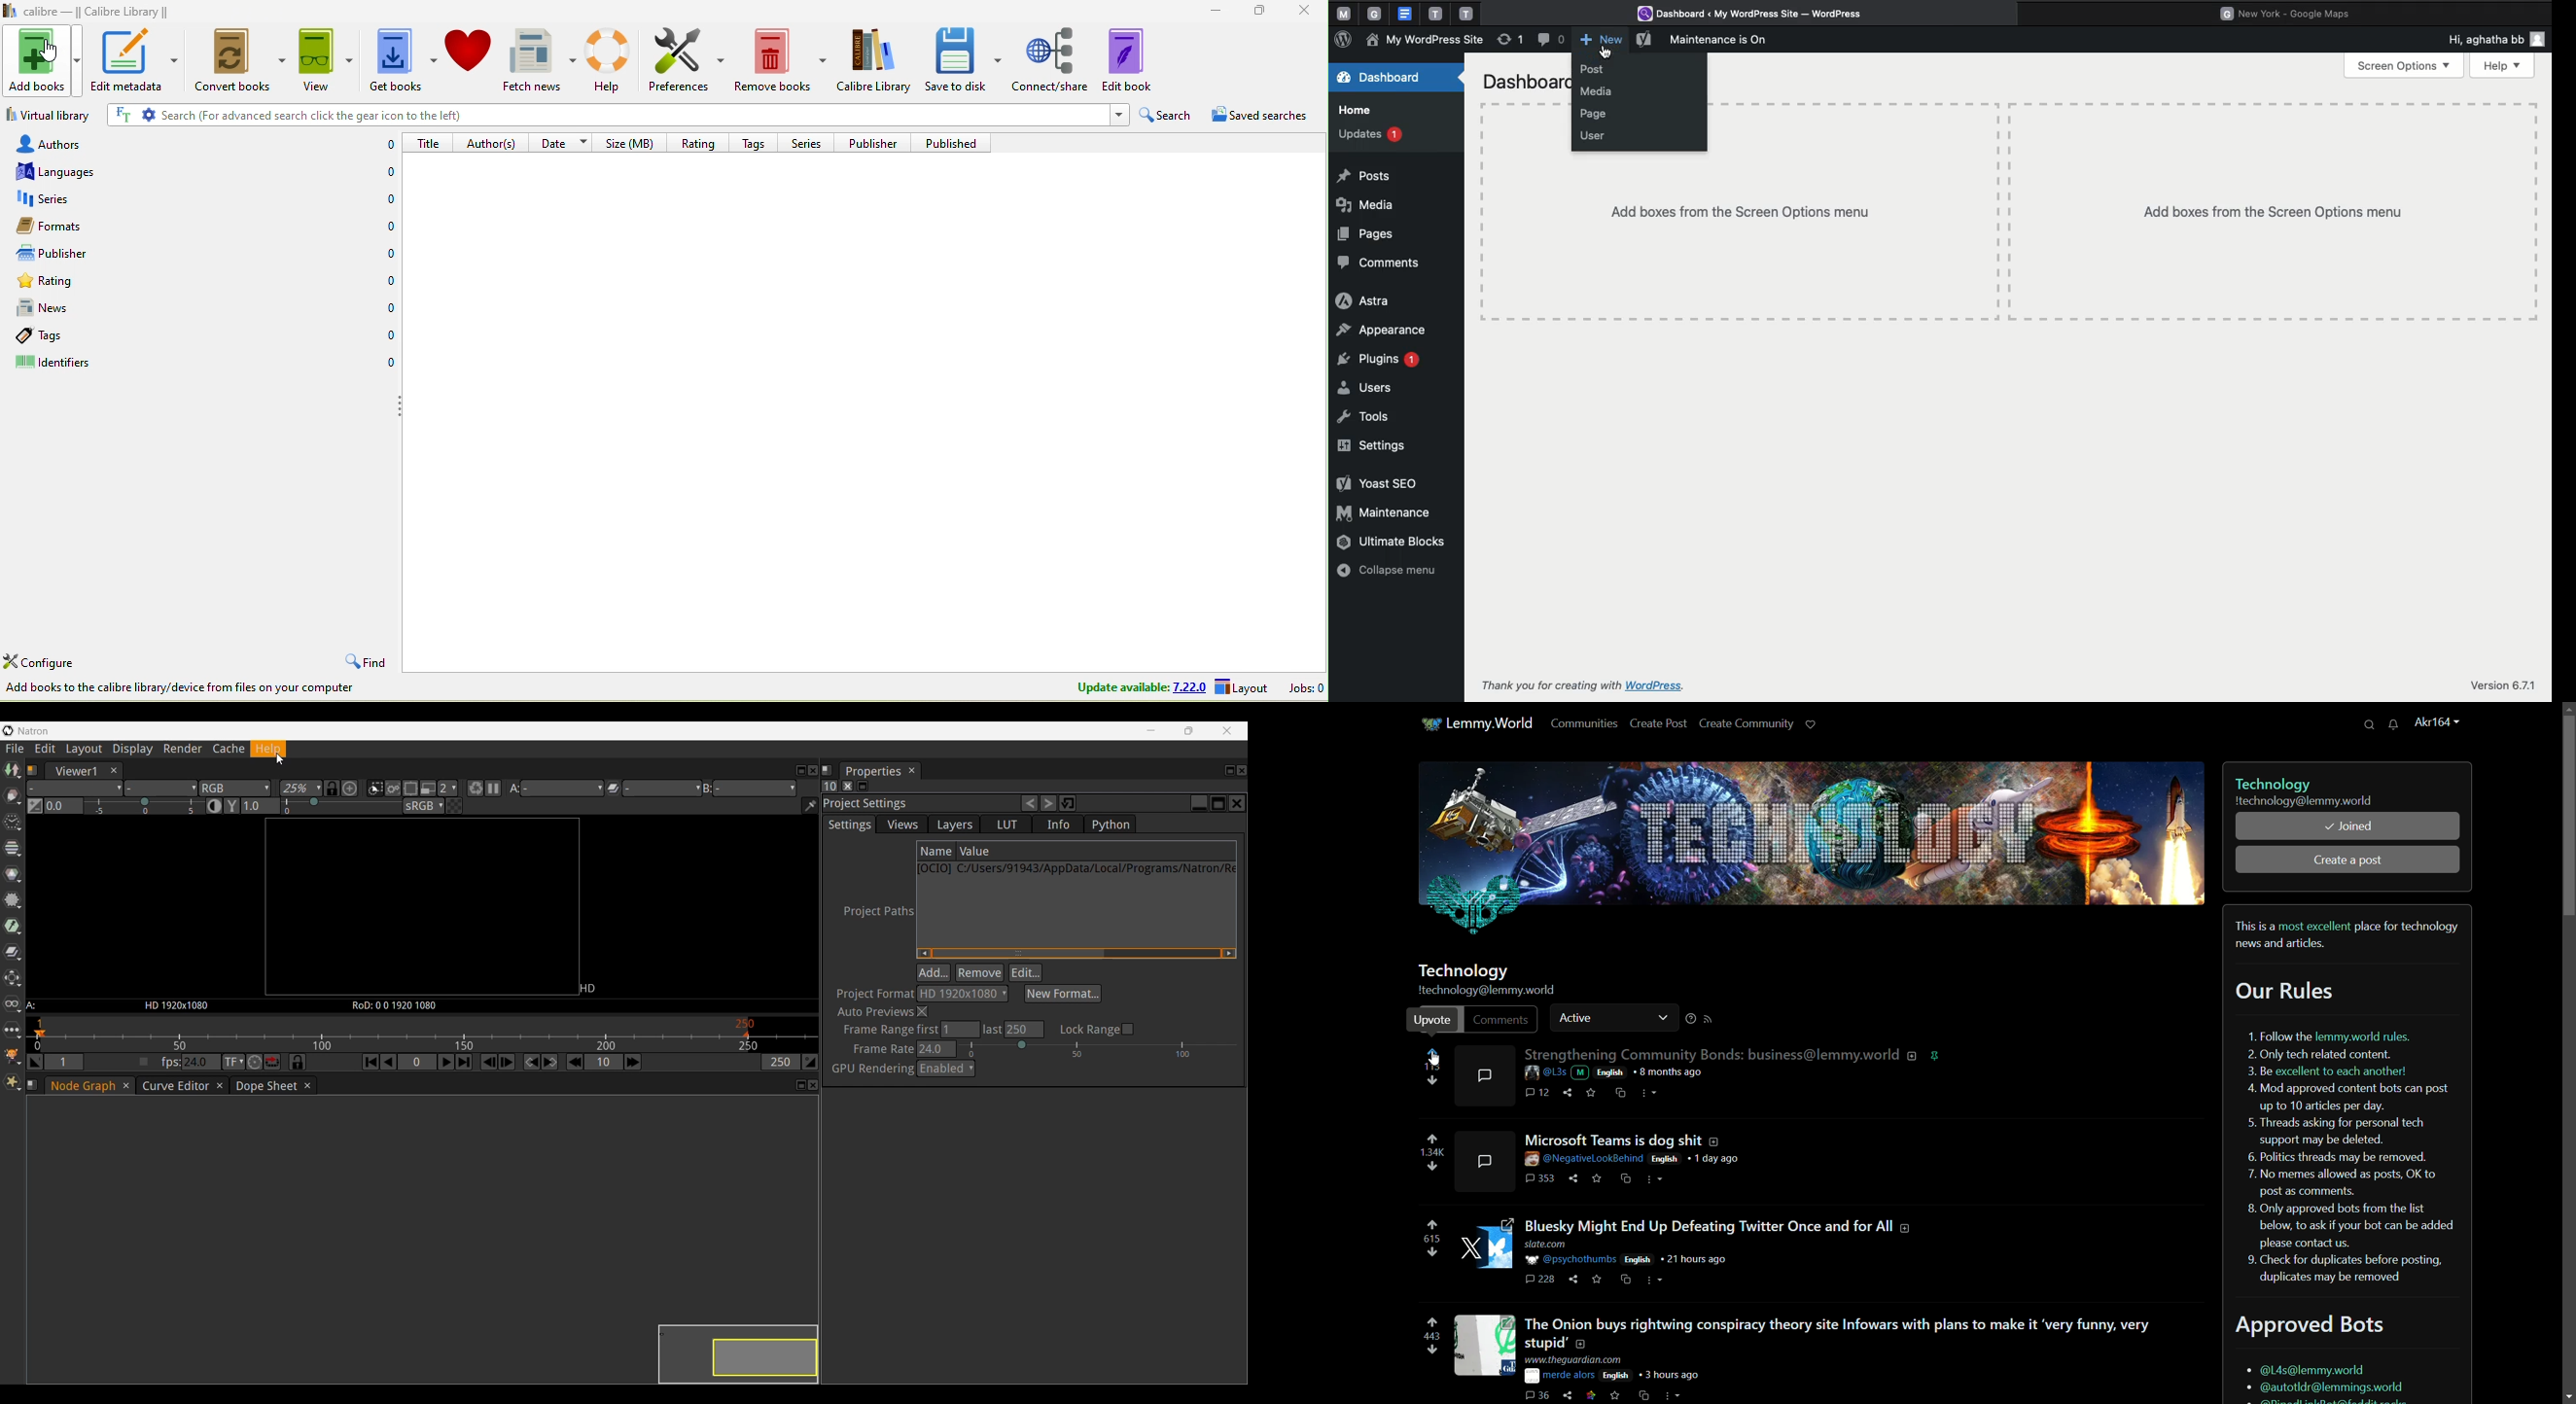 The height and width of the screenshot is (1428, 2576). Describe the element at coordinates (2502, 686) in the screenshot. I see `Version 6.7.1` at that location.